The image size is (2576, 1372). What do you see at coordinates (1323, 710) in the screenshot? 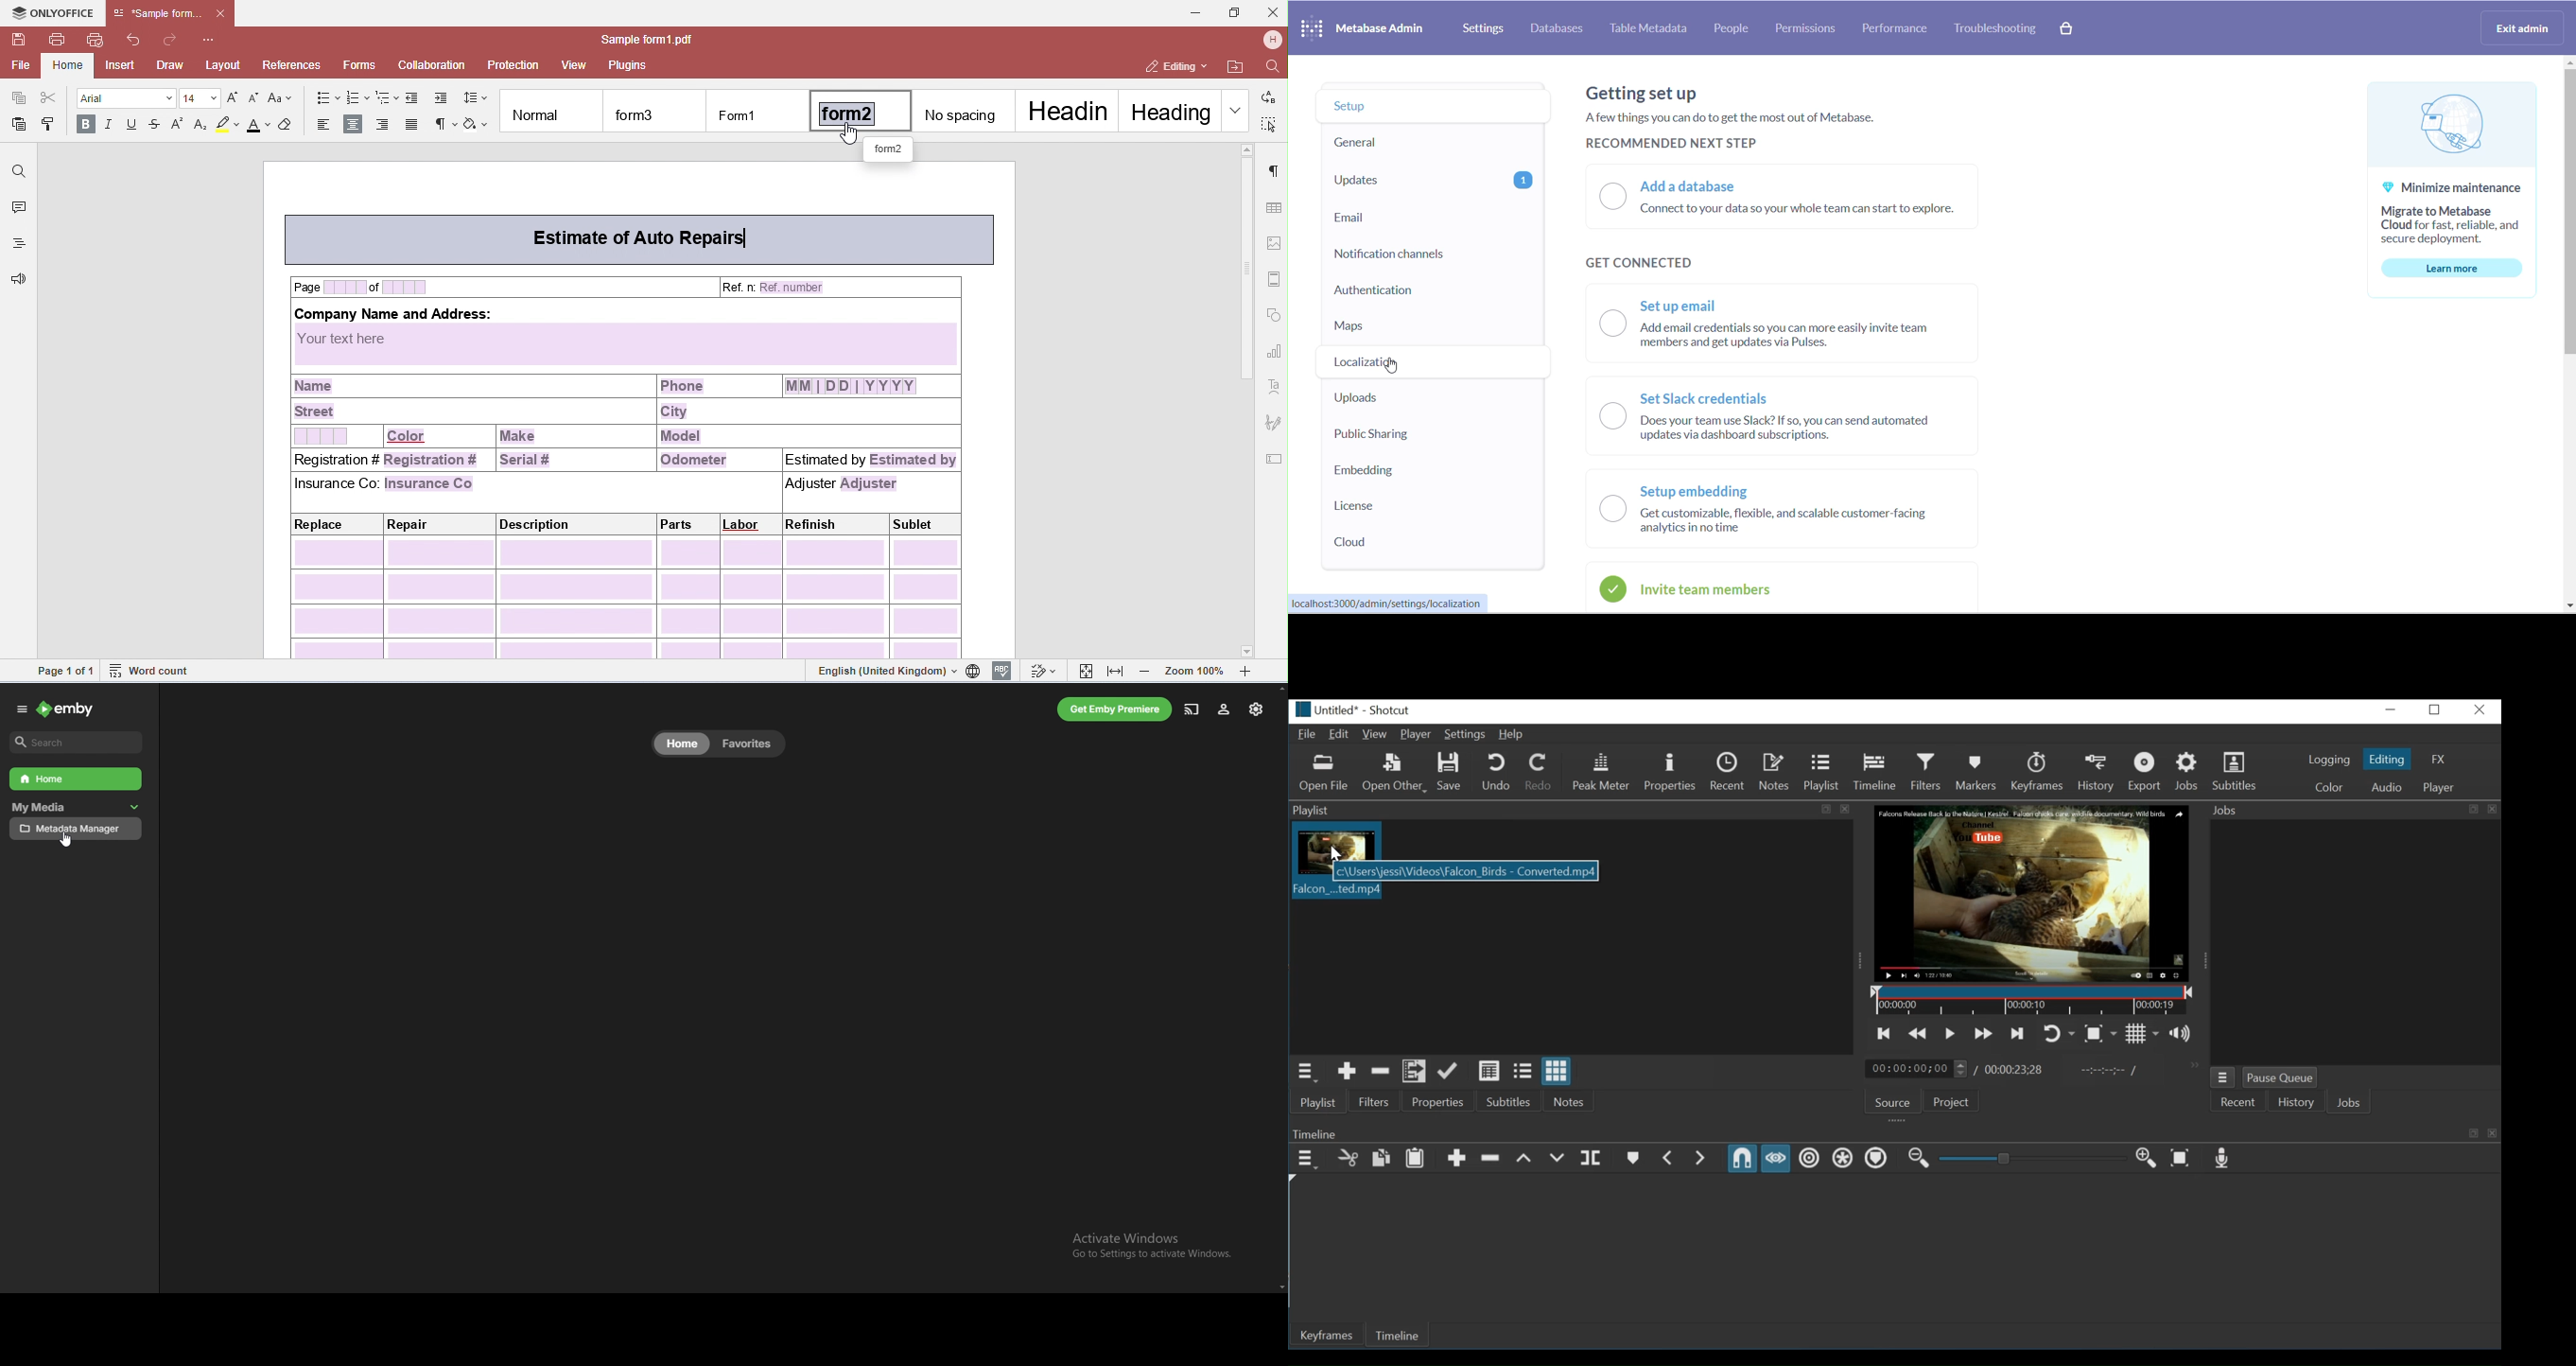
I see `File name` at bounding box center [1323, 710].